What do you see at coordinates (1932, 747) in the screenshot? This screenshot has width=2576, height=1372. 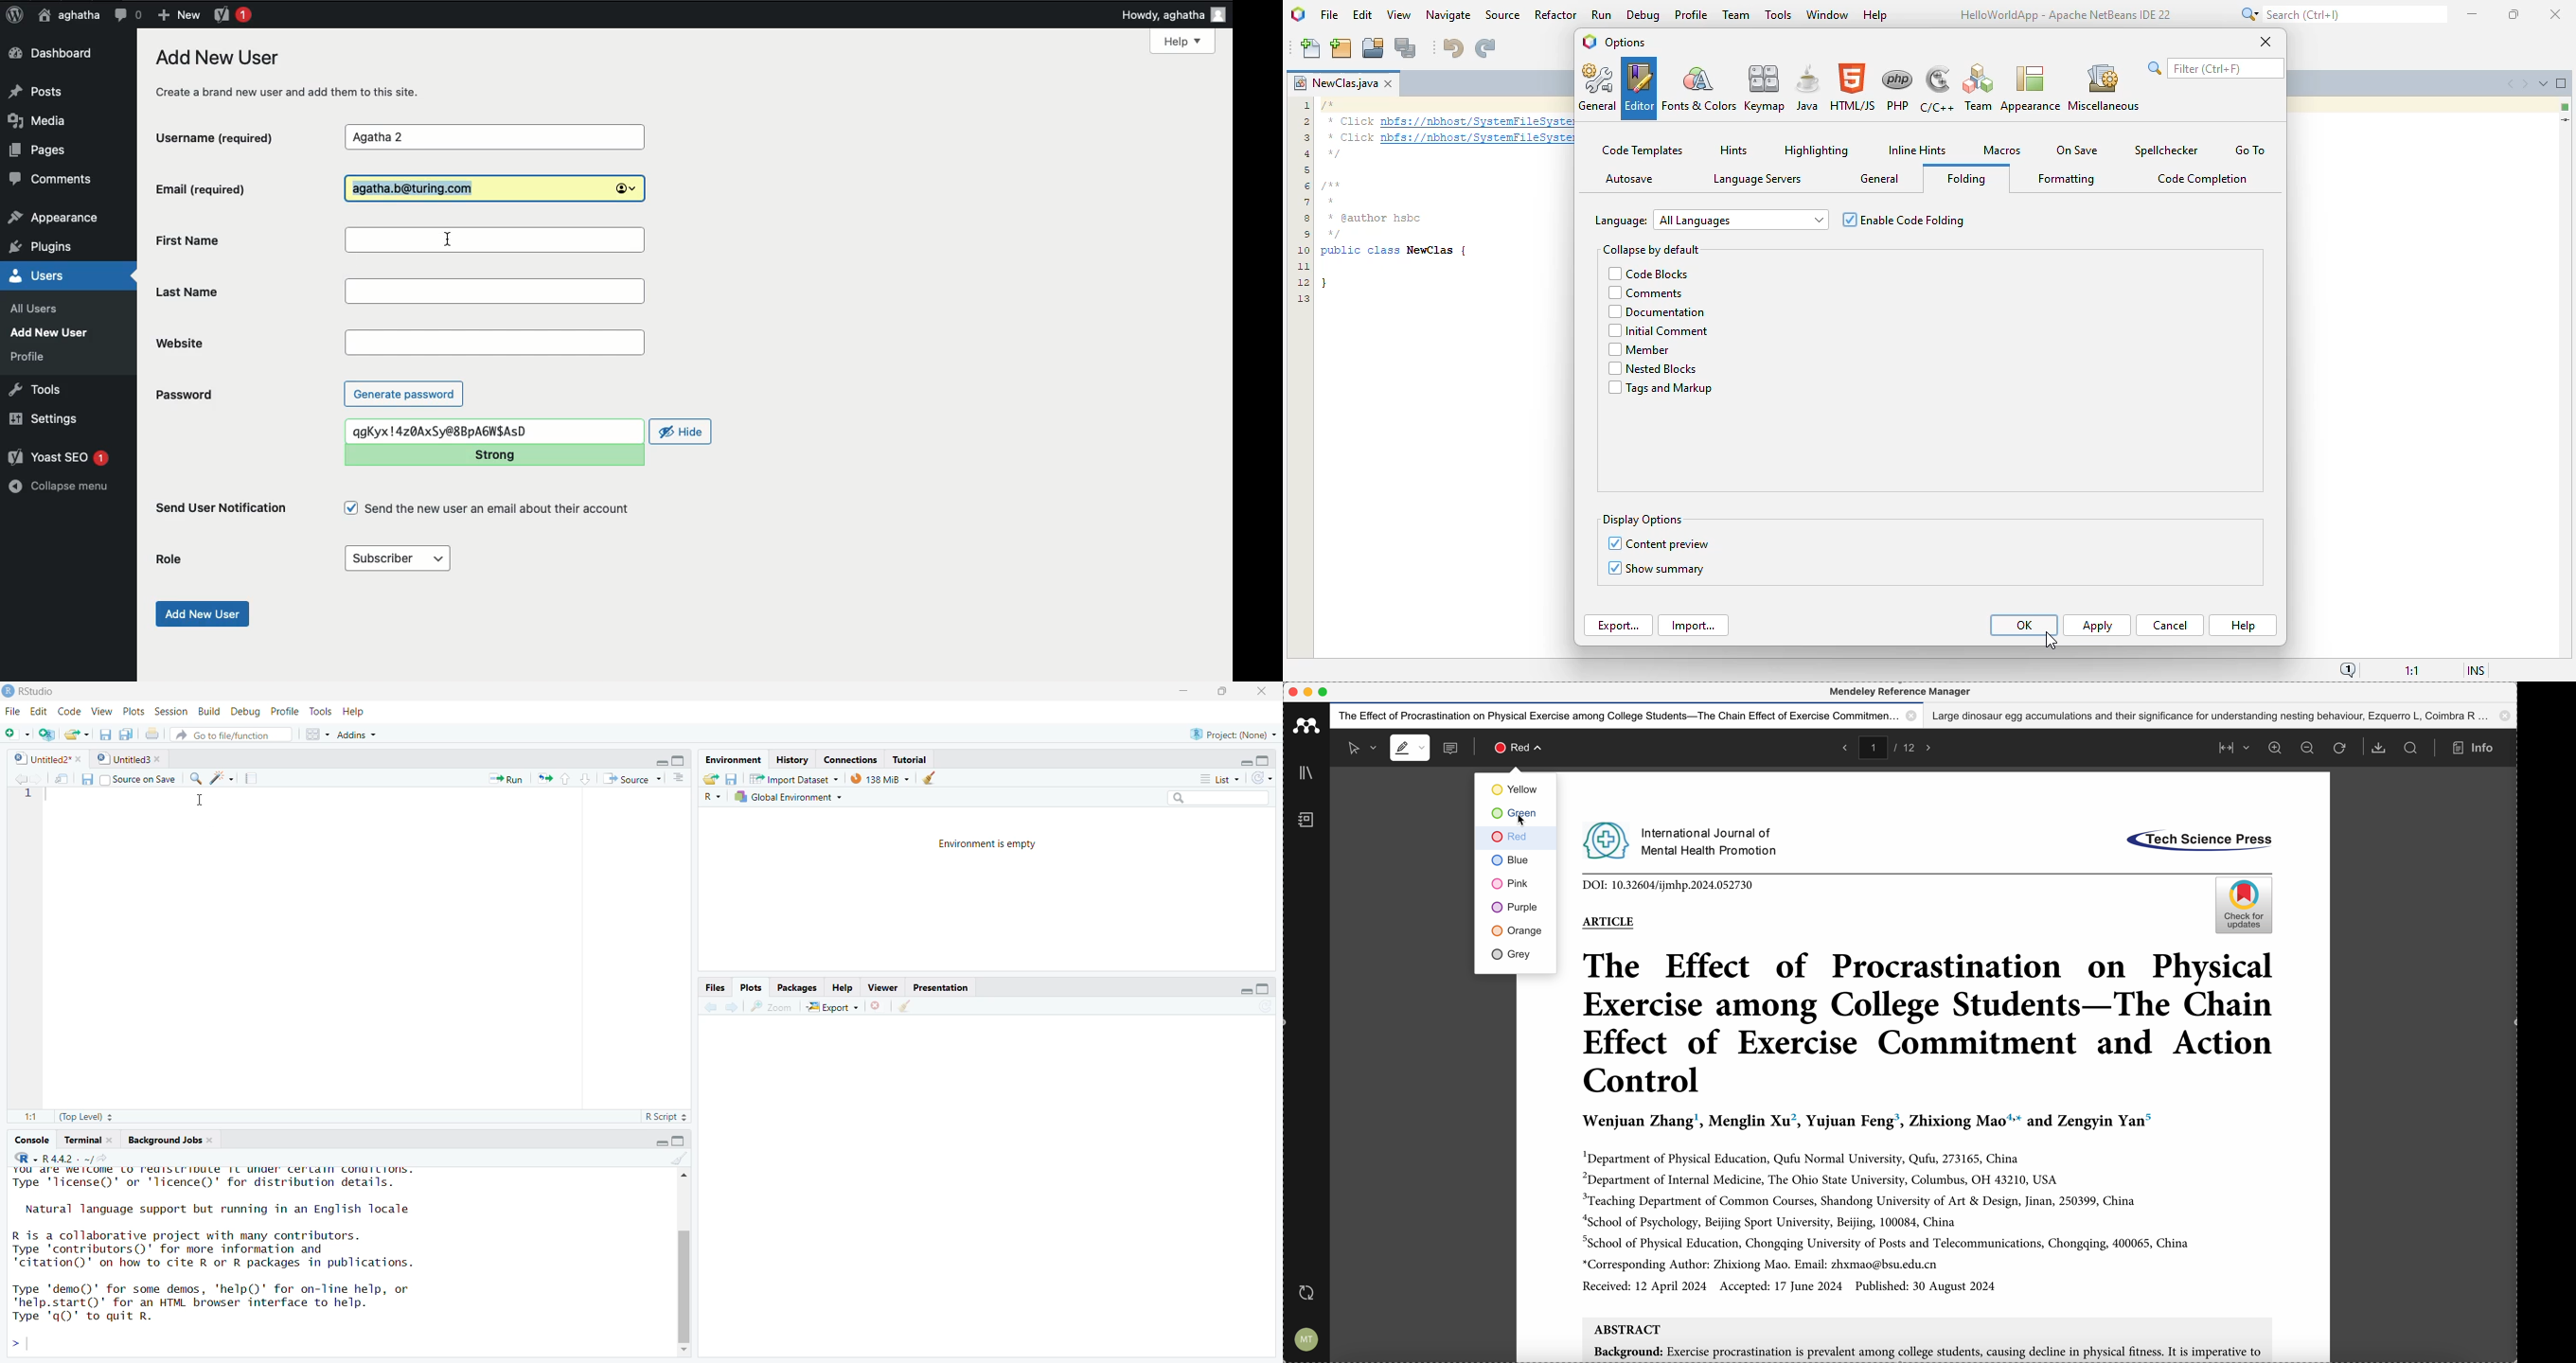 I see `foward` at bounding box center [1932, 747].